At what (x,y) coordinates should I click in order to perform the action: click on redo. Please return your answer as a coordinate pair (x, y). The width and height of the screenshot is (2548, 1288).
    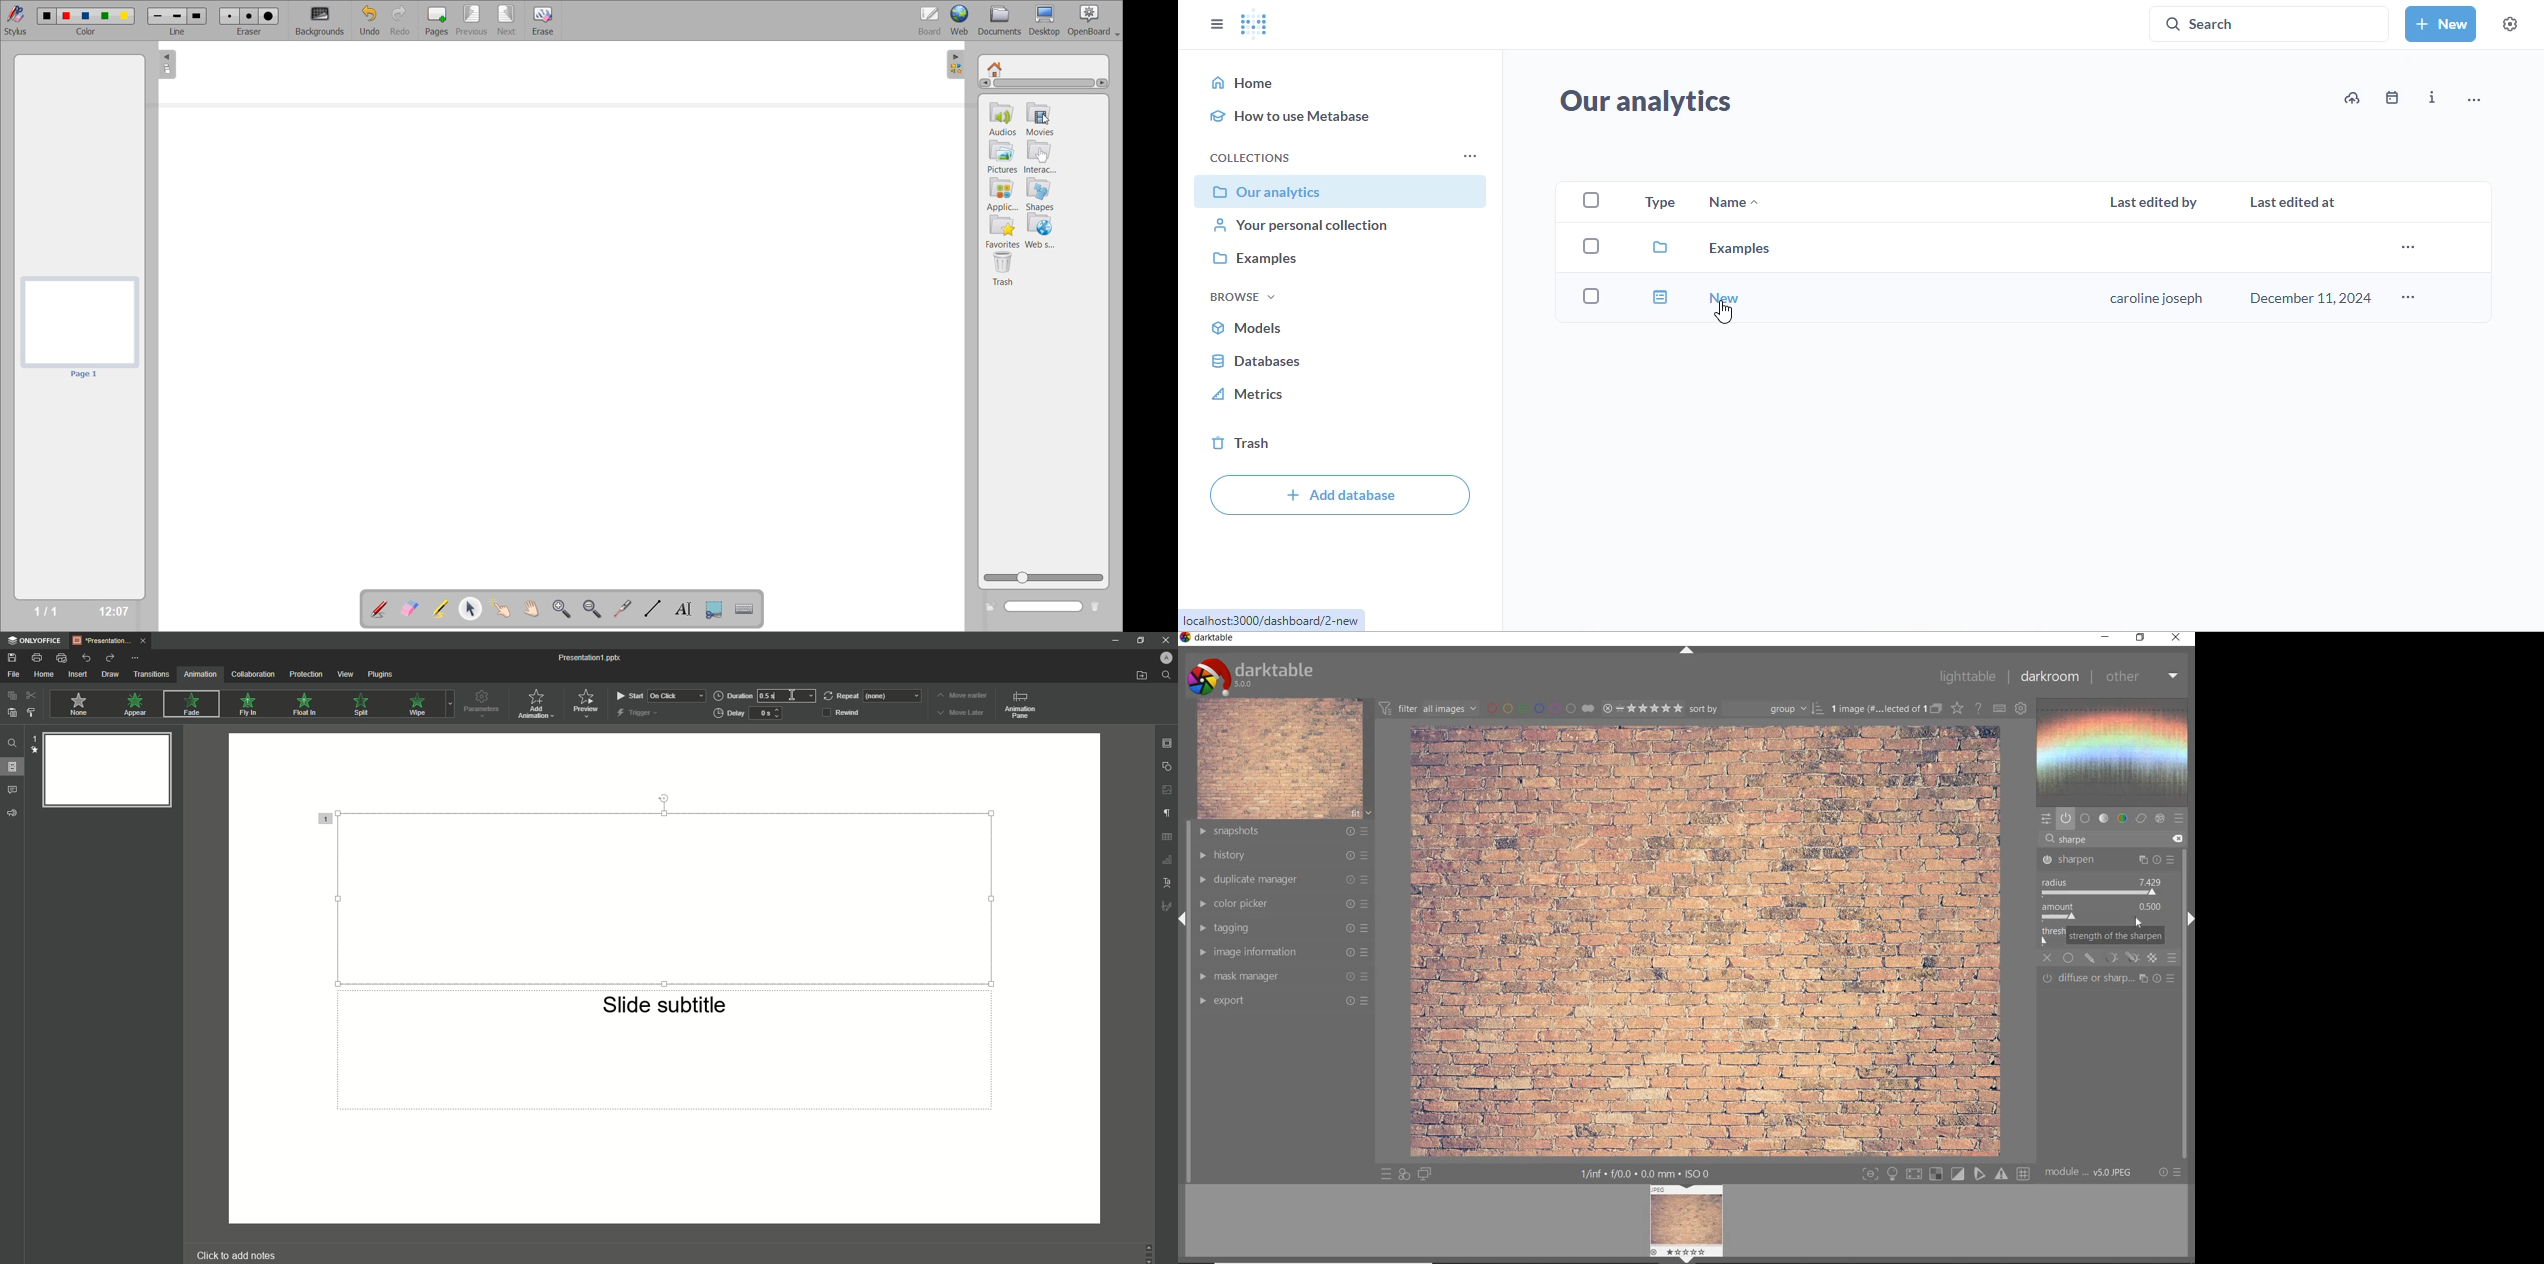
    Looking at the image, I should click on (400, 20).